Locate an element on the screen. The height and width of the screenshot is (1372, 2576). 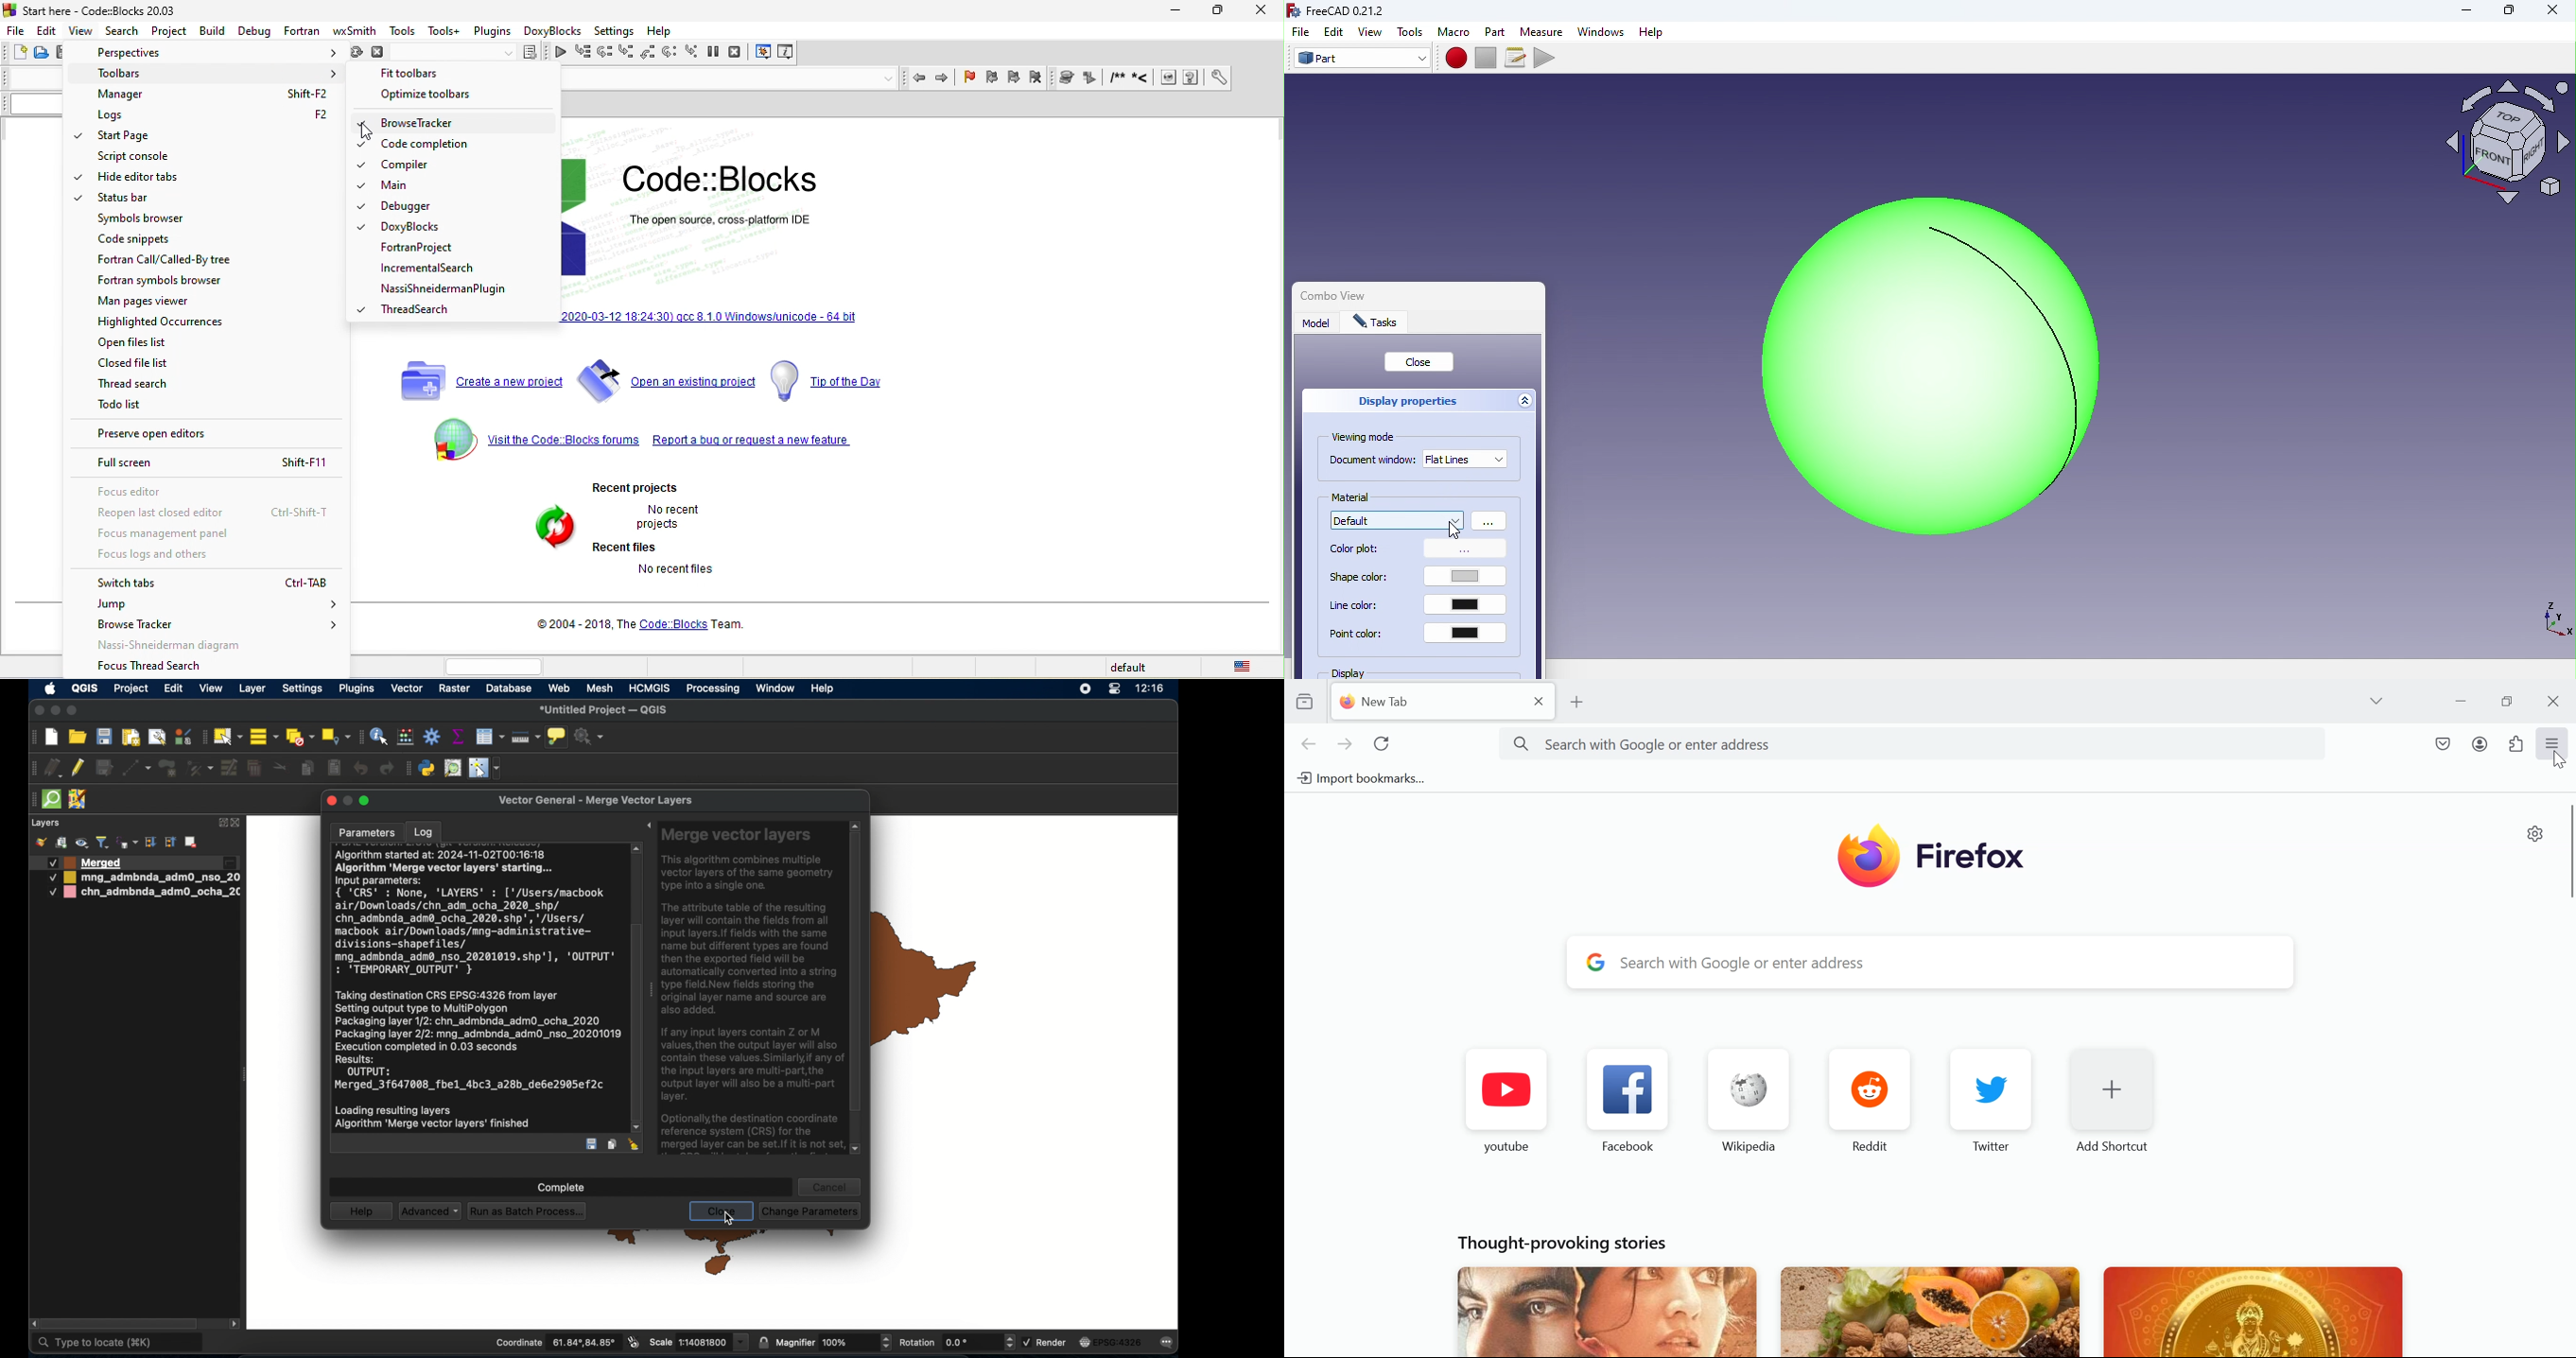
open source, cross-platform is located at coordinates (737, 227).